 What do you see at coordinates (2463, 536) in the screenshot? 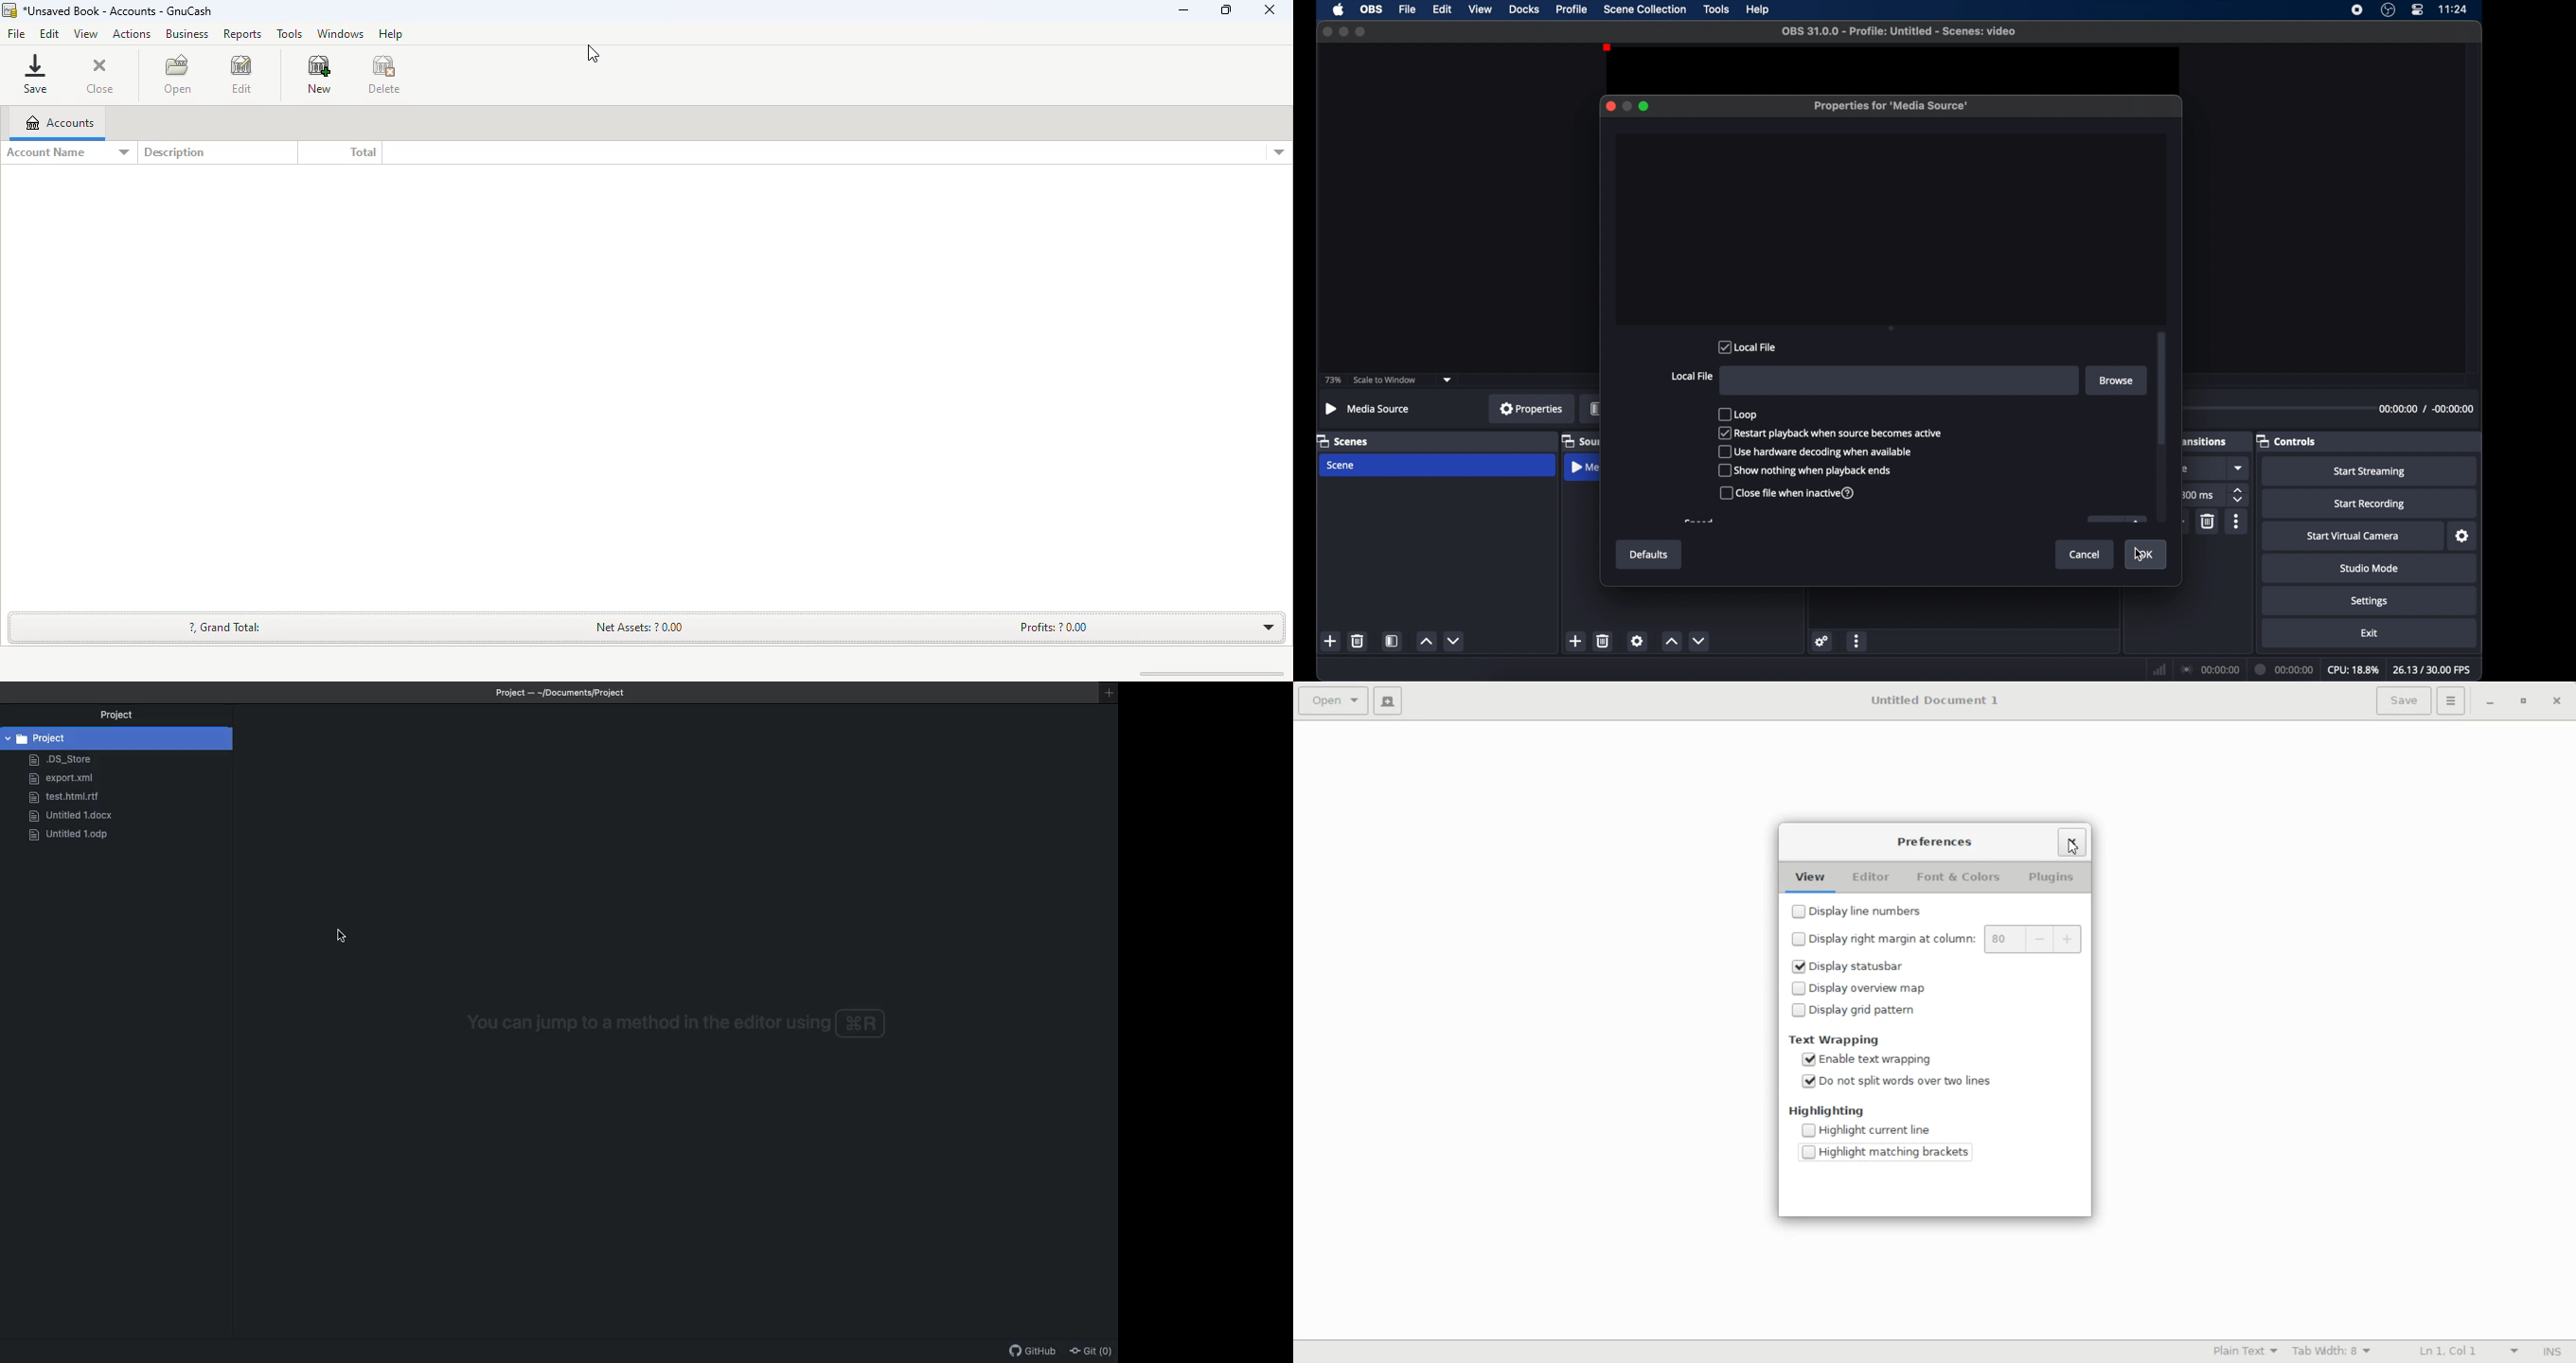
I see `settings` at bounding box center [2463, 536].